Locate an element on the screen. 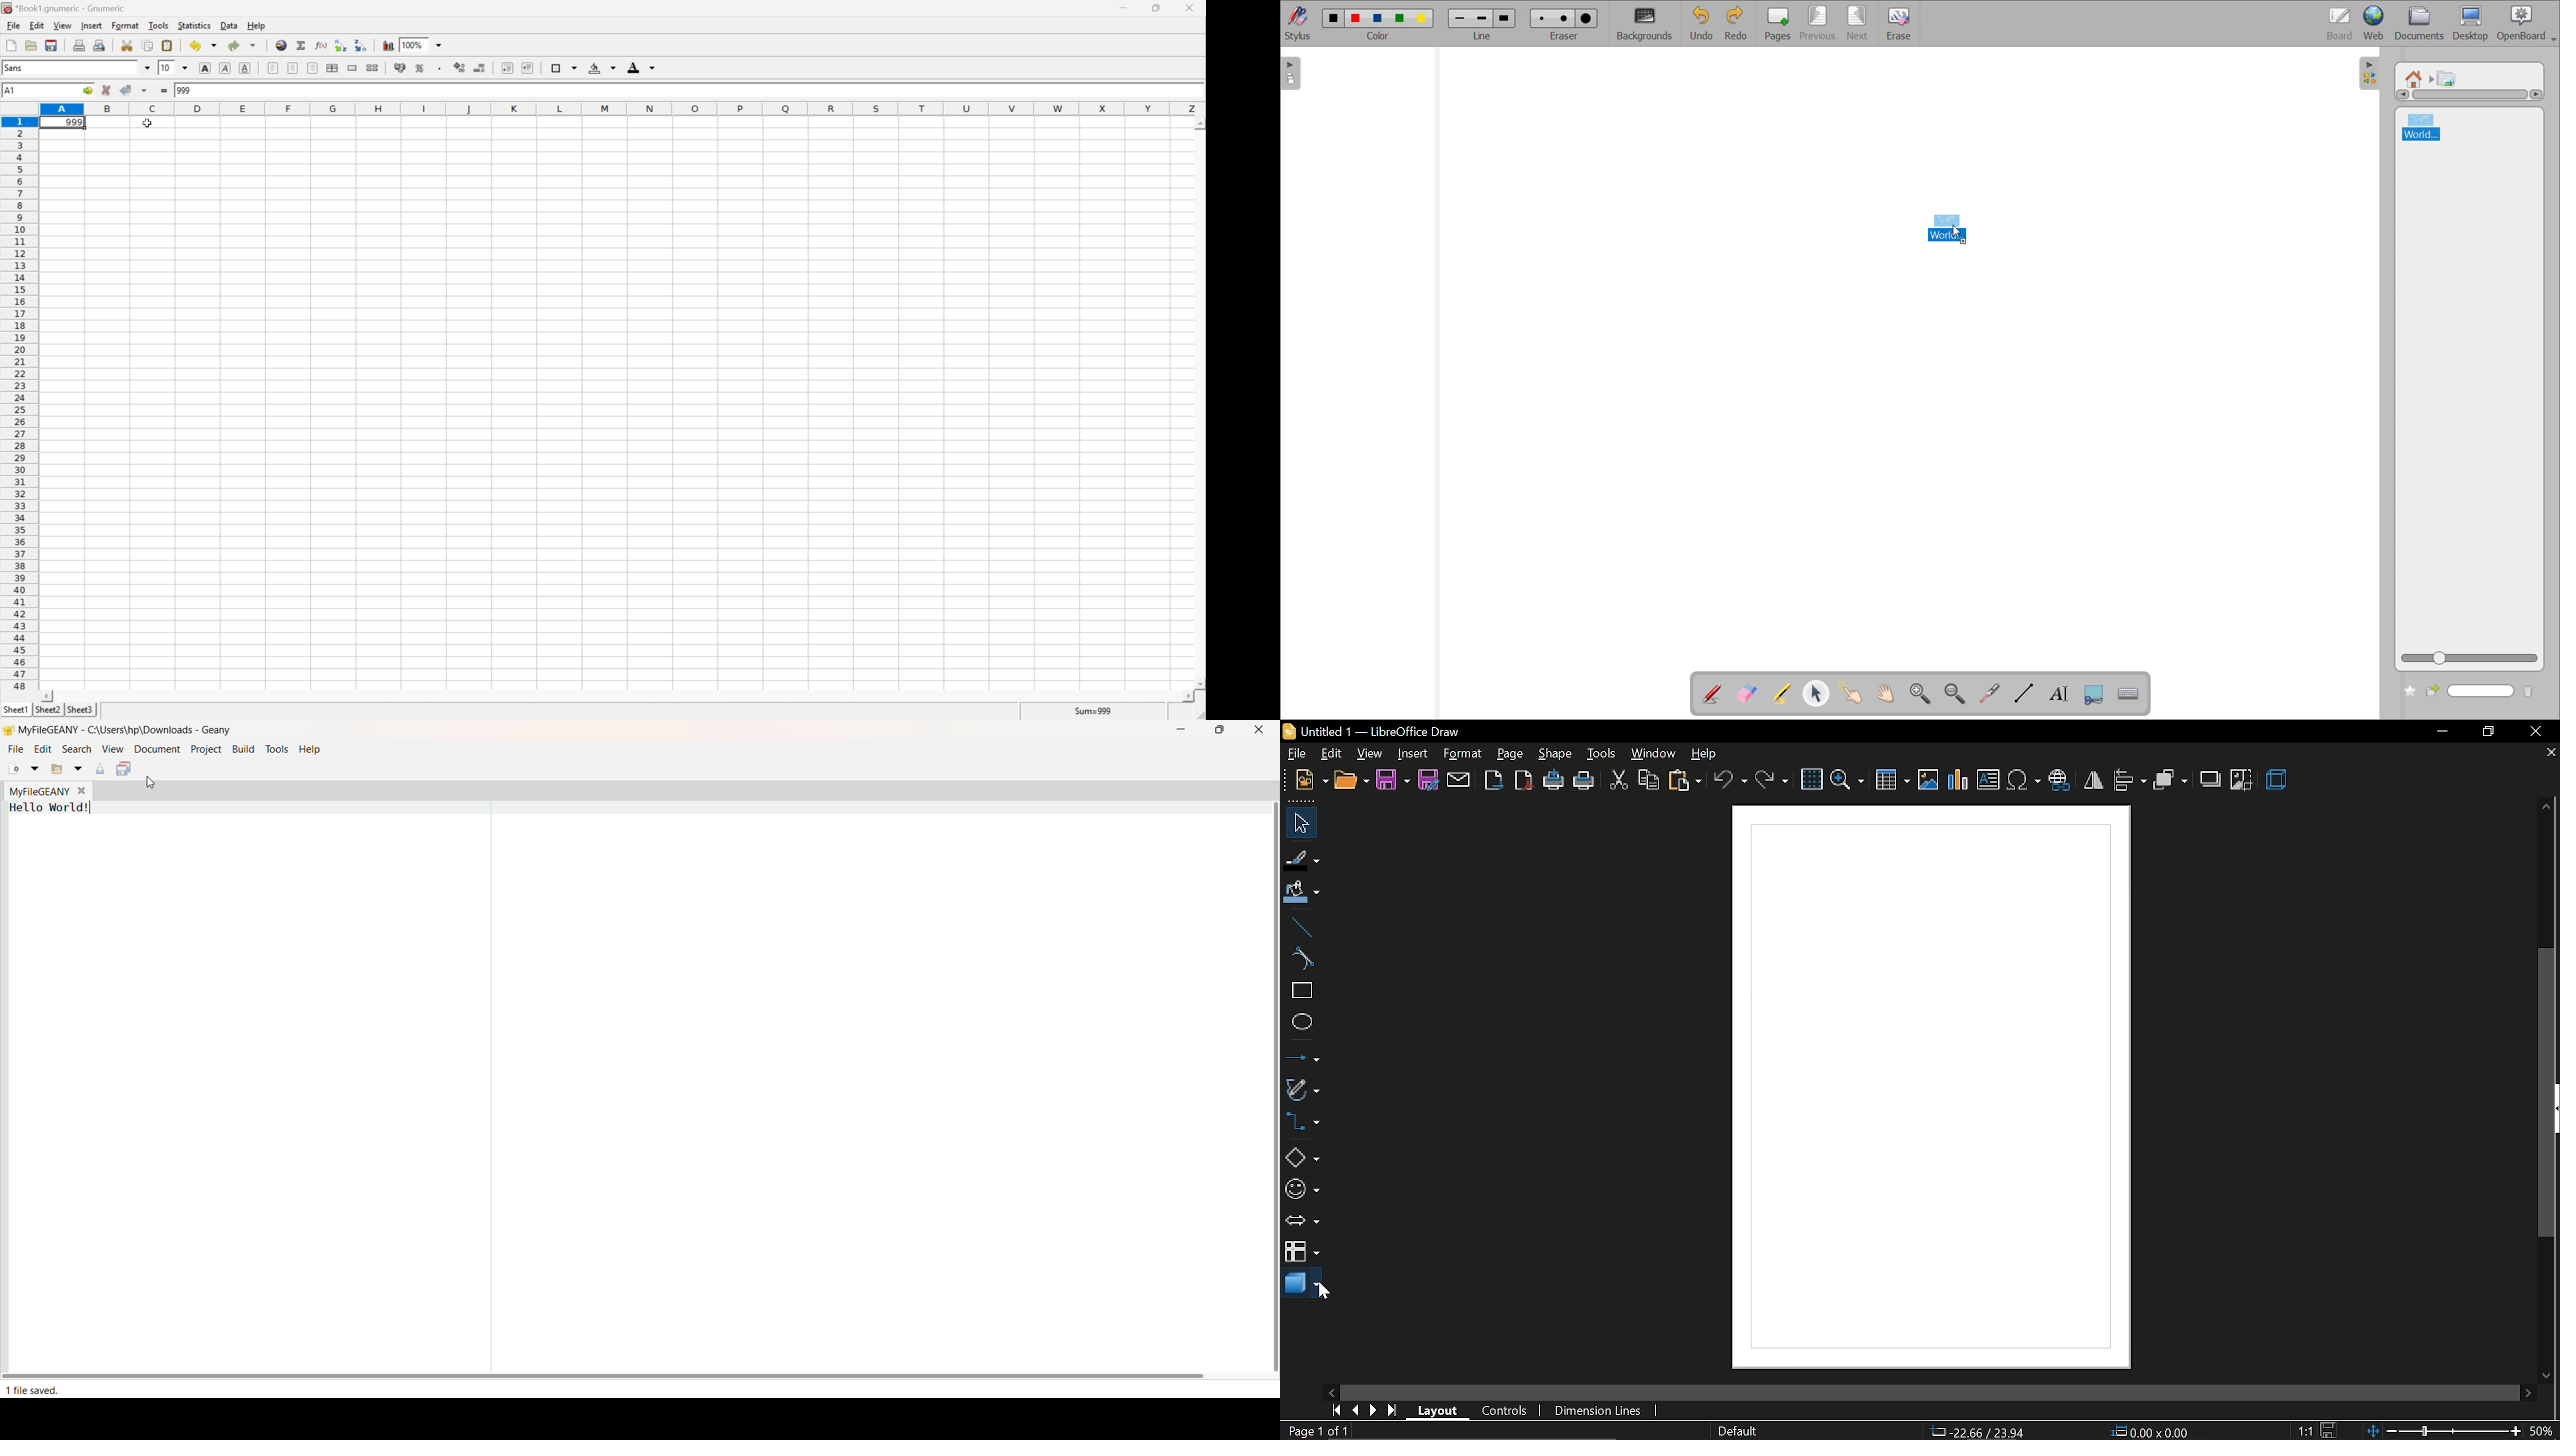 This screenshot has width=2576, height=1456. open is located at coordinates (1350, 780).